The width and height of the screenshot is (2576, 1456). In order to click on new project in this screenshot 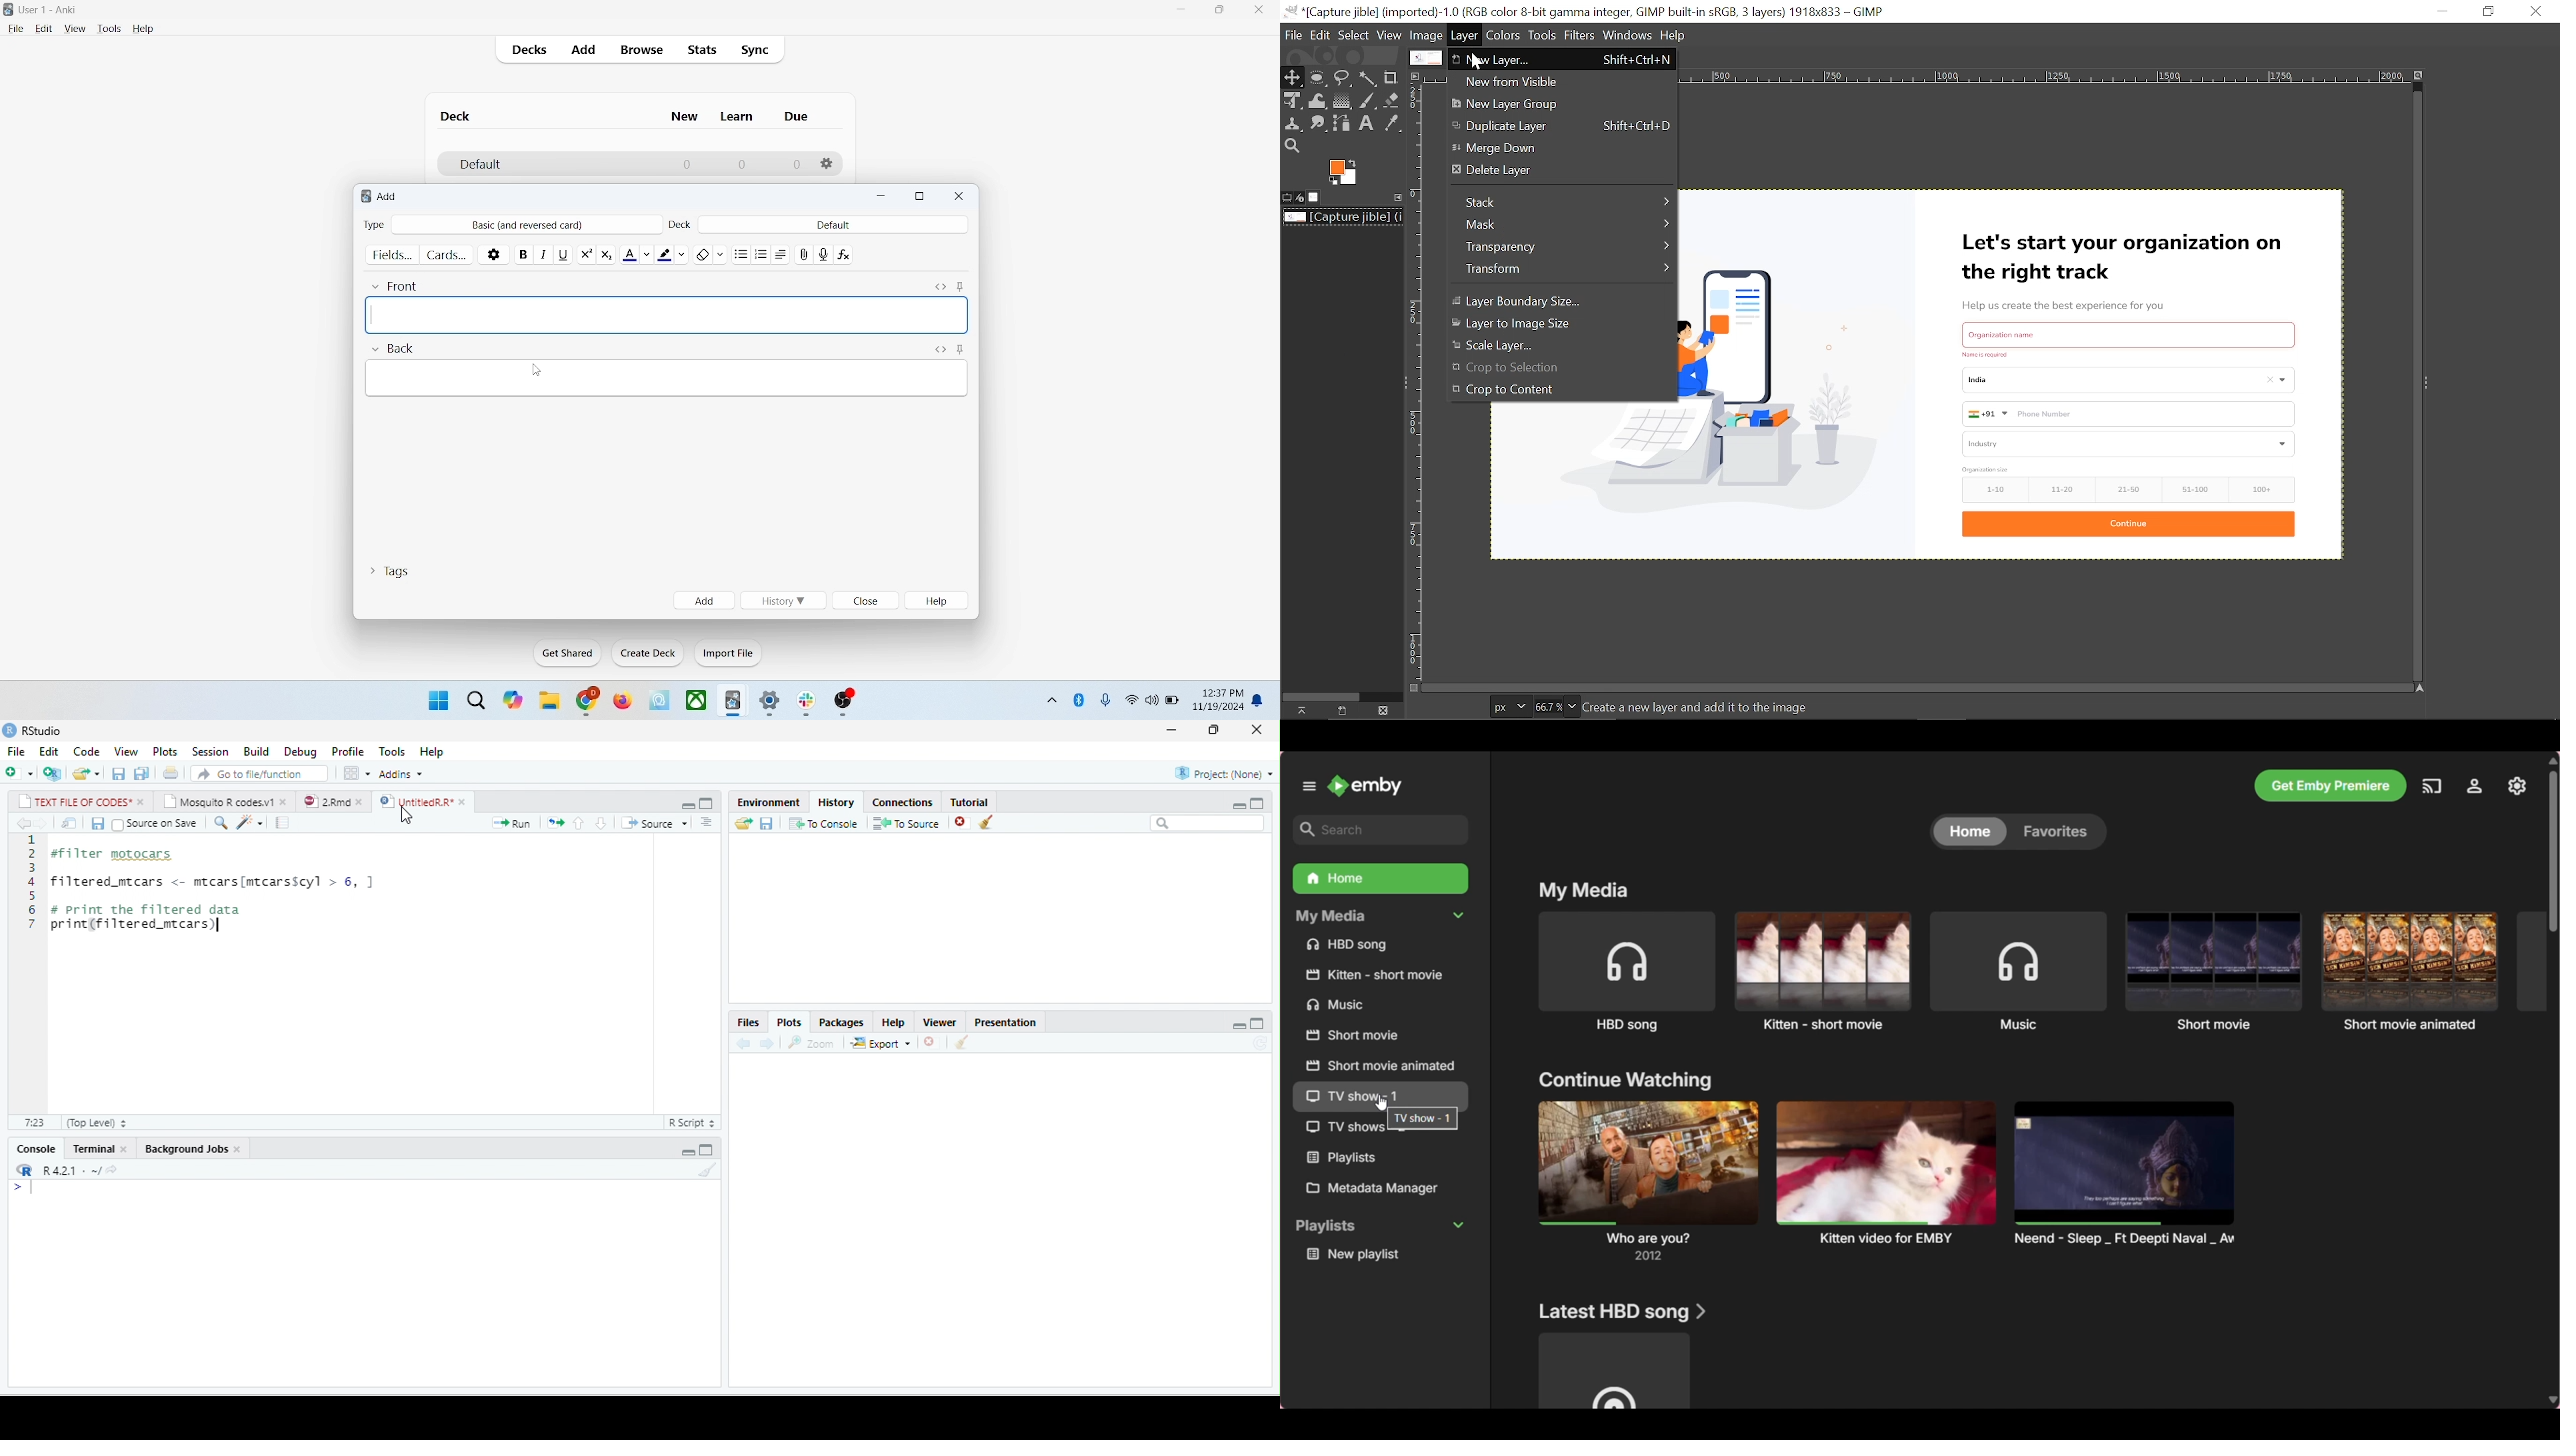, I will do `click(52, 773)`.